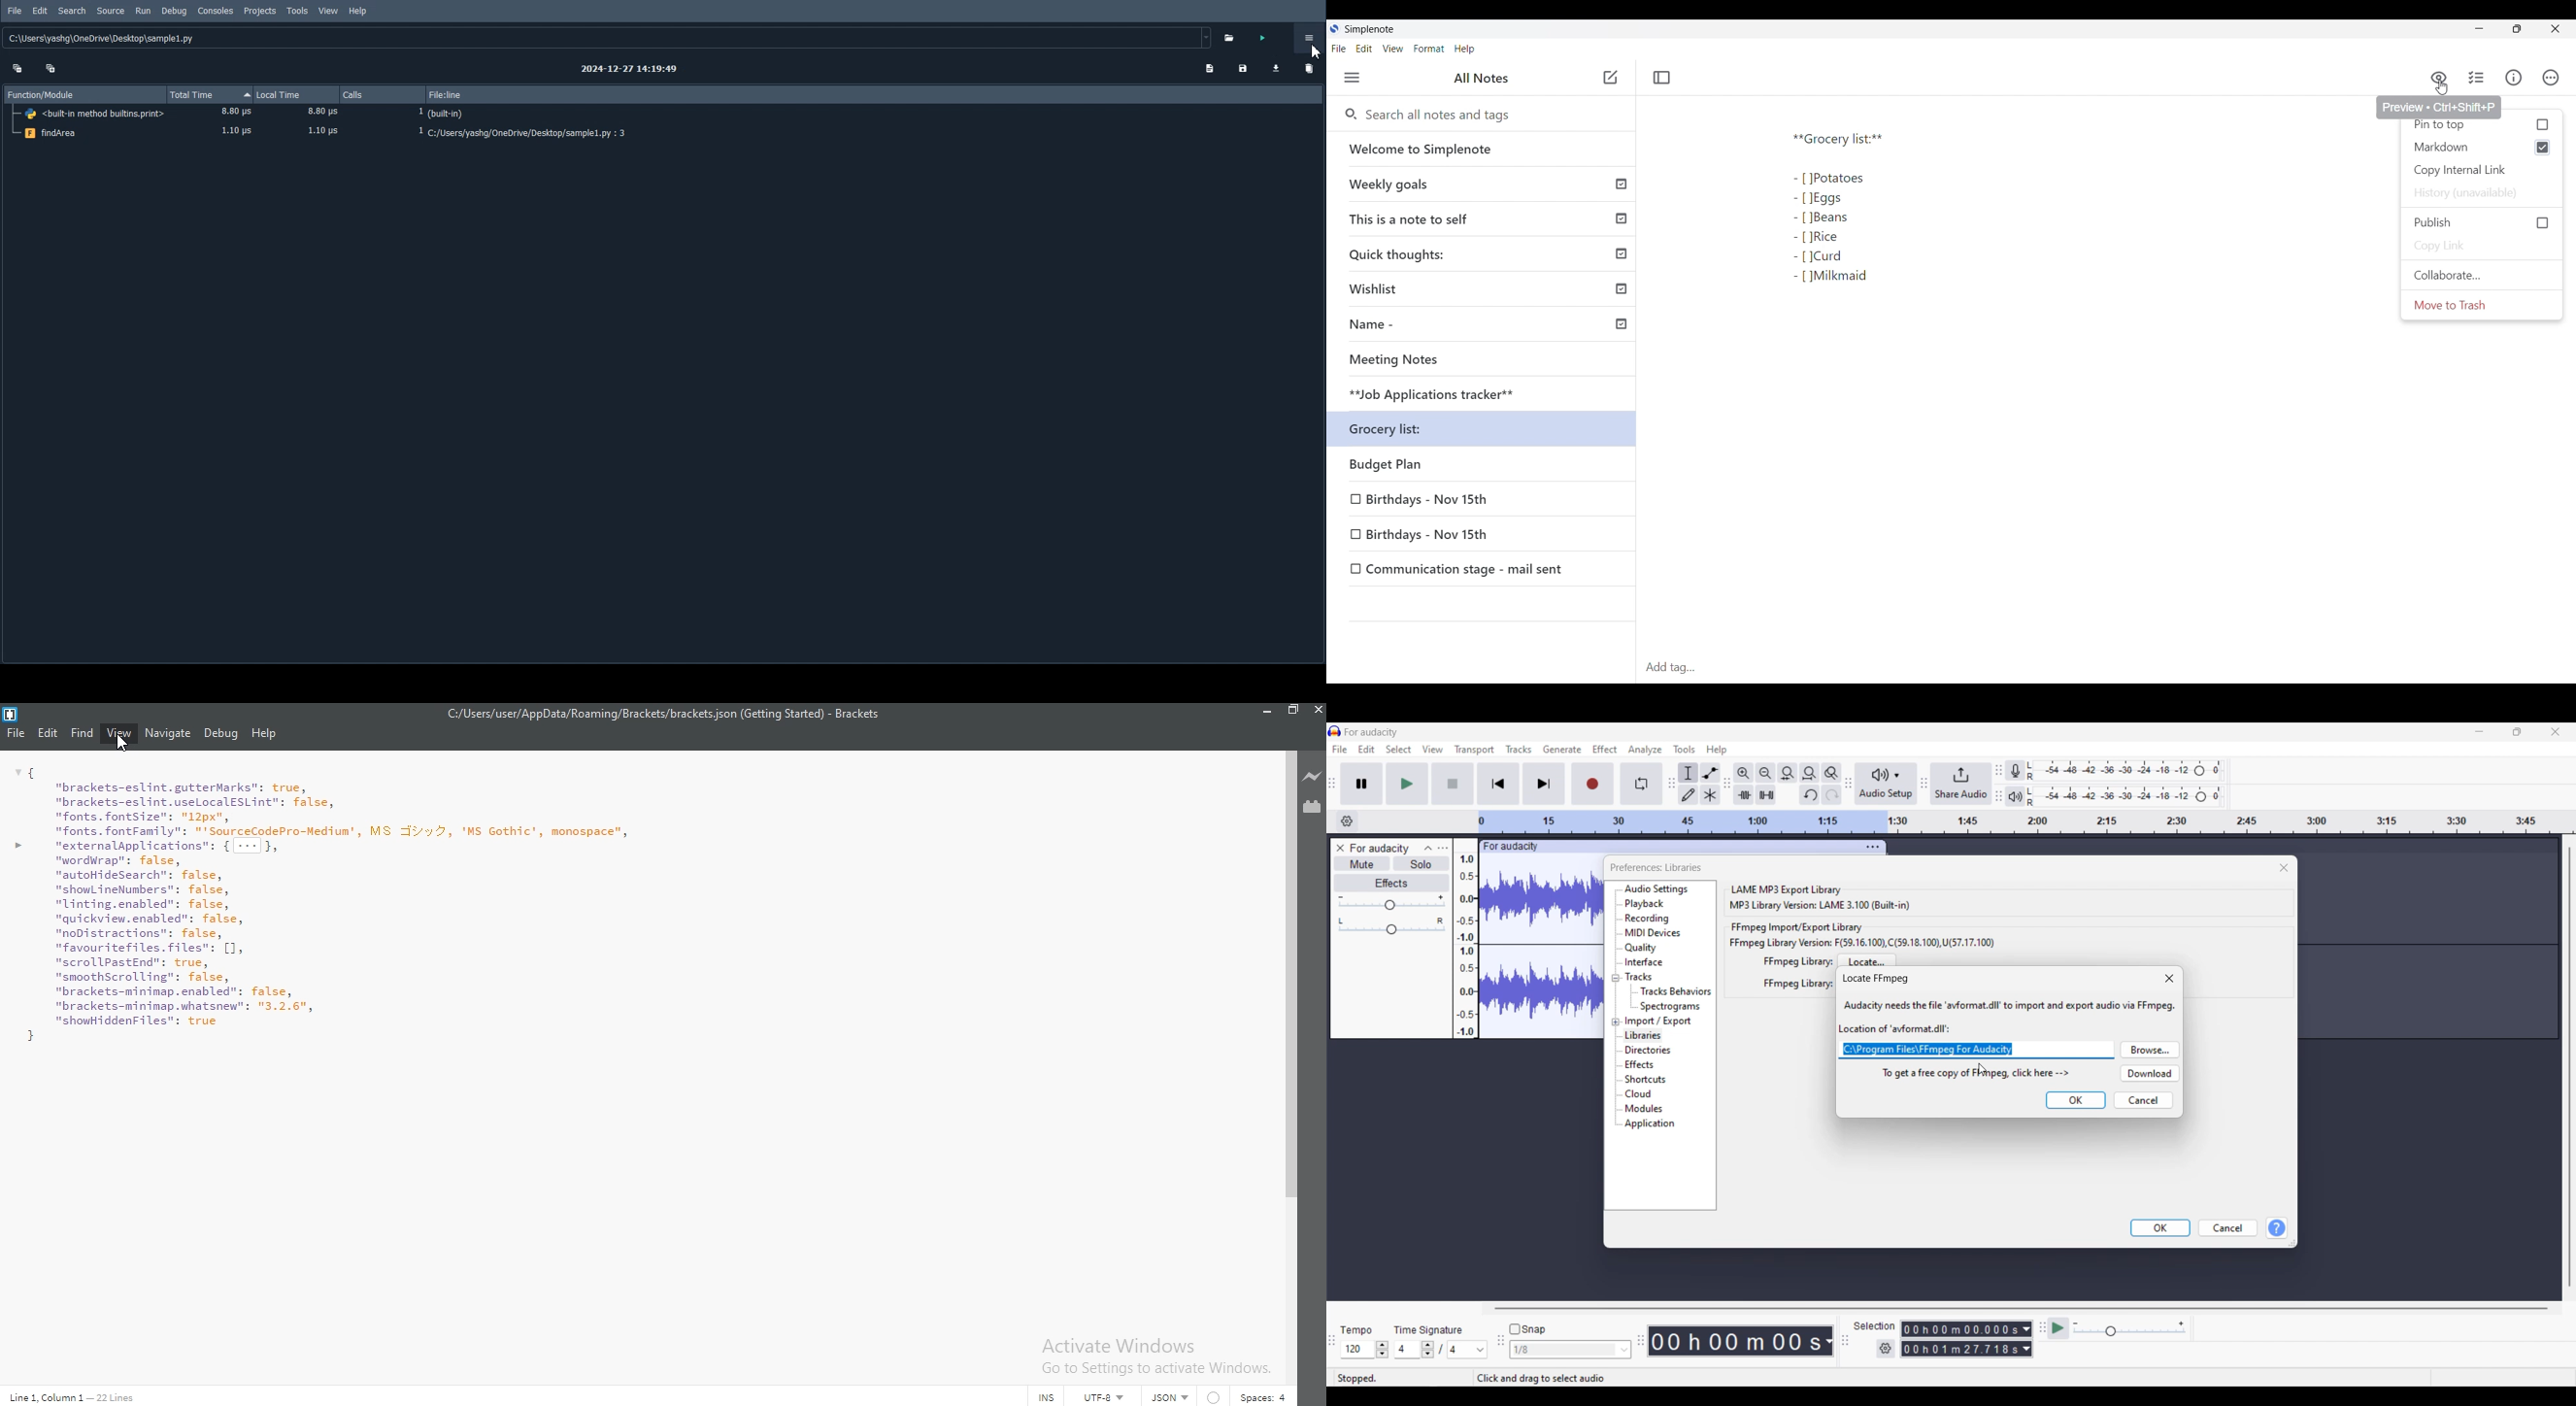 The height and width of the screenshot is (1428, 2576). Describe the element at coordinates (2551, 77) in the screenshot. I see `Actions` at that location.